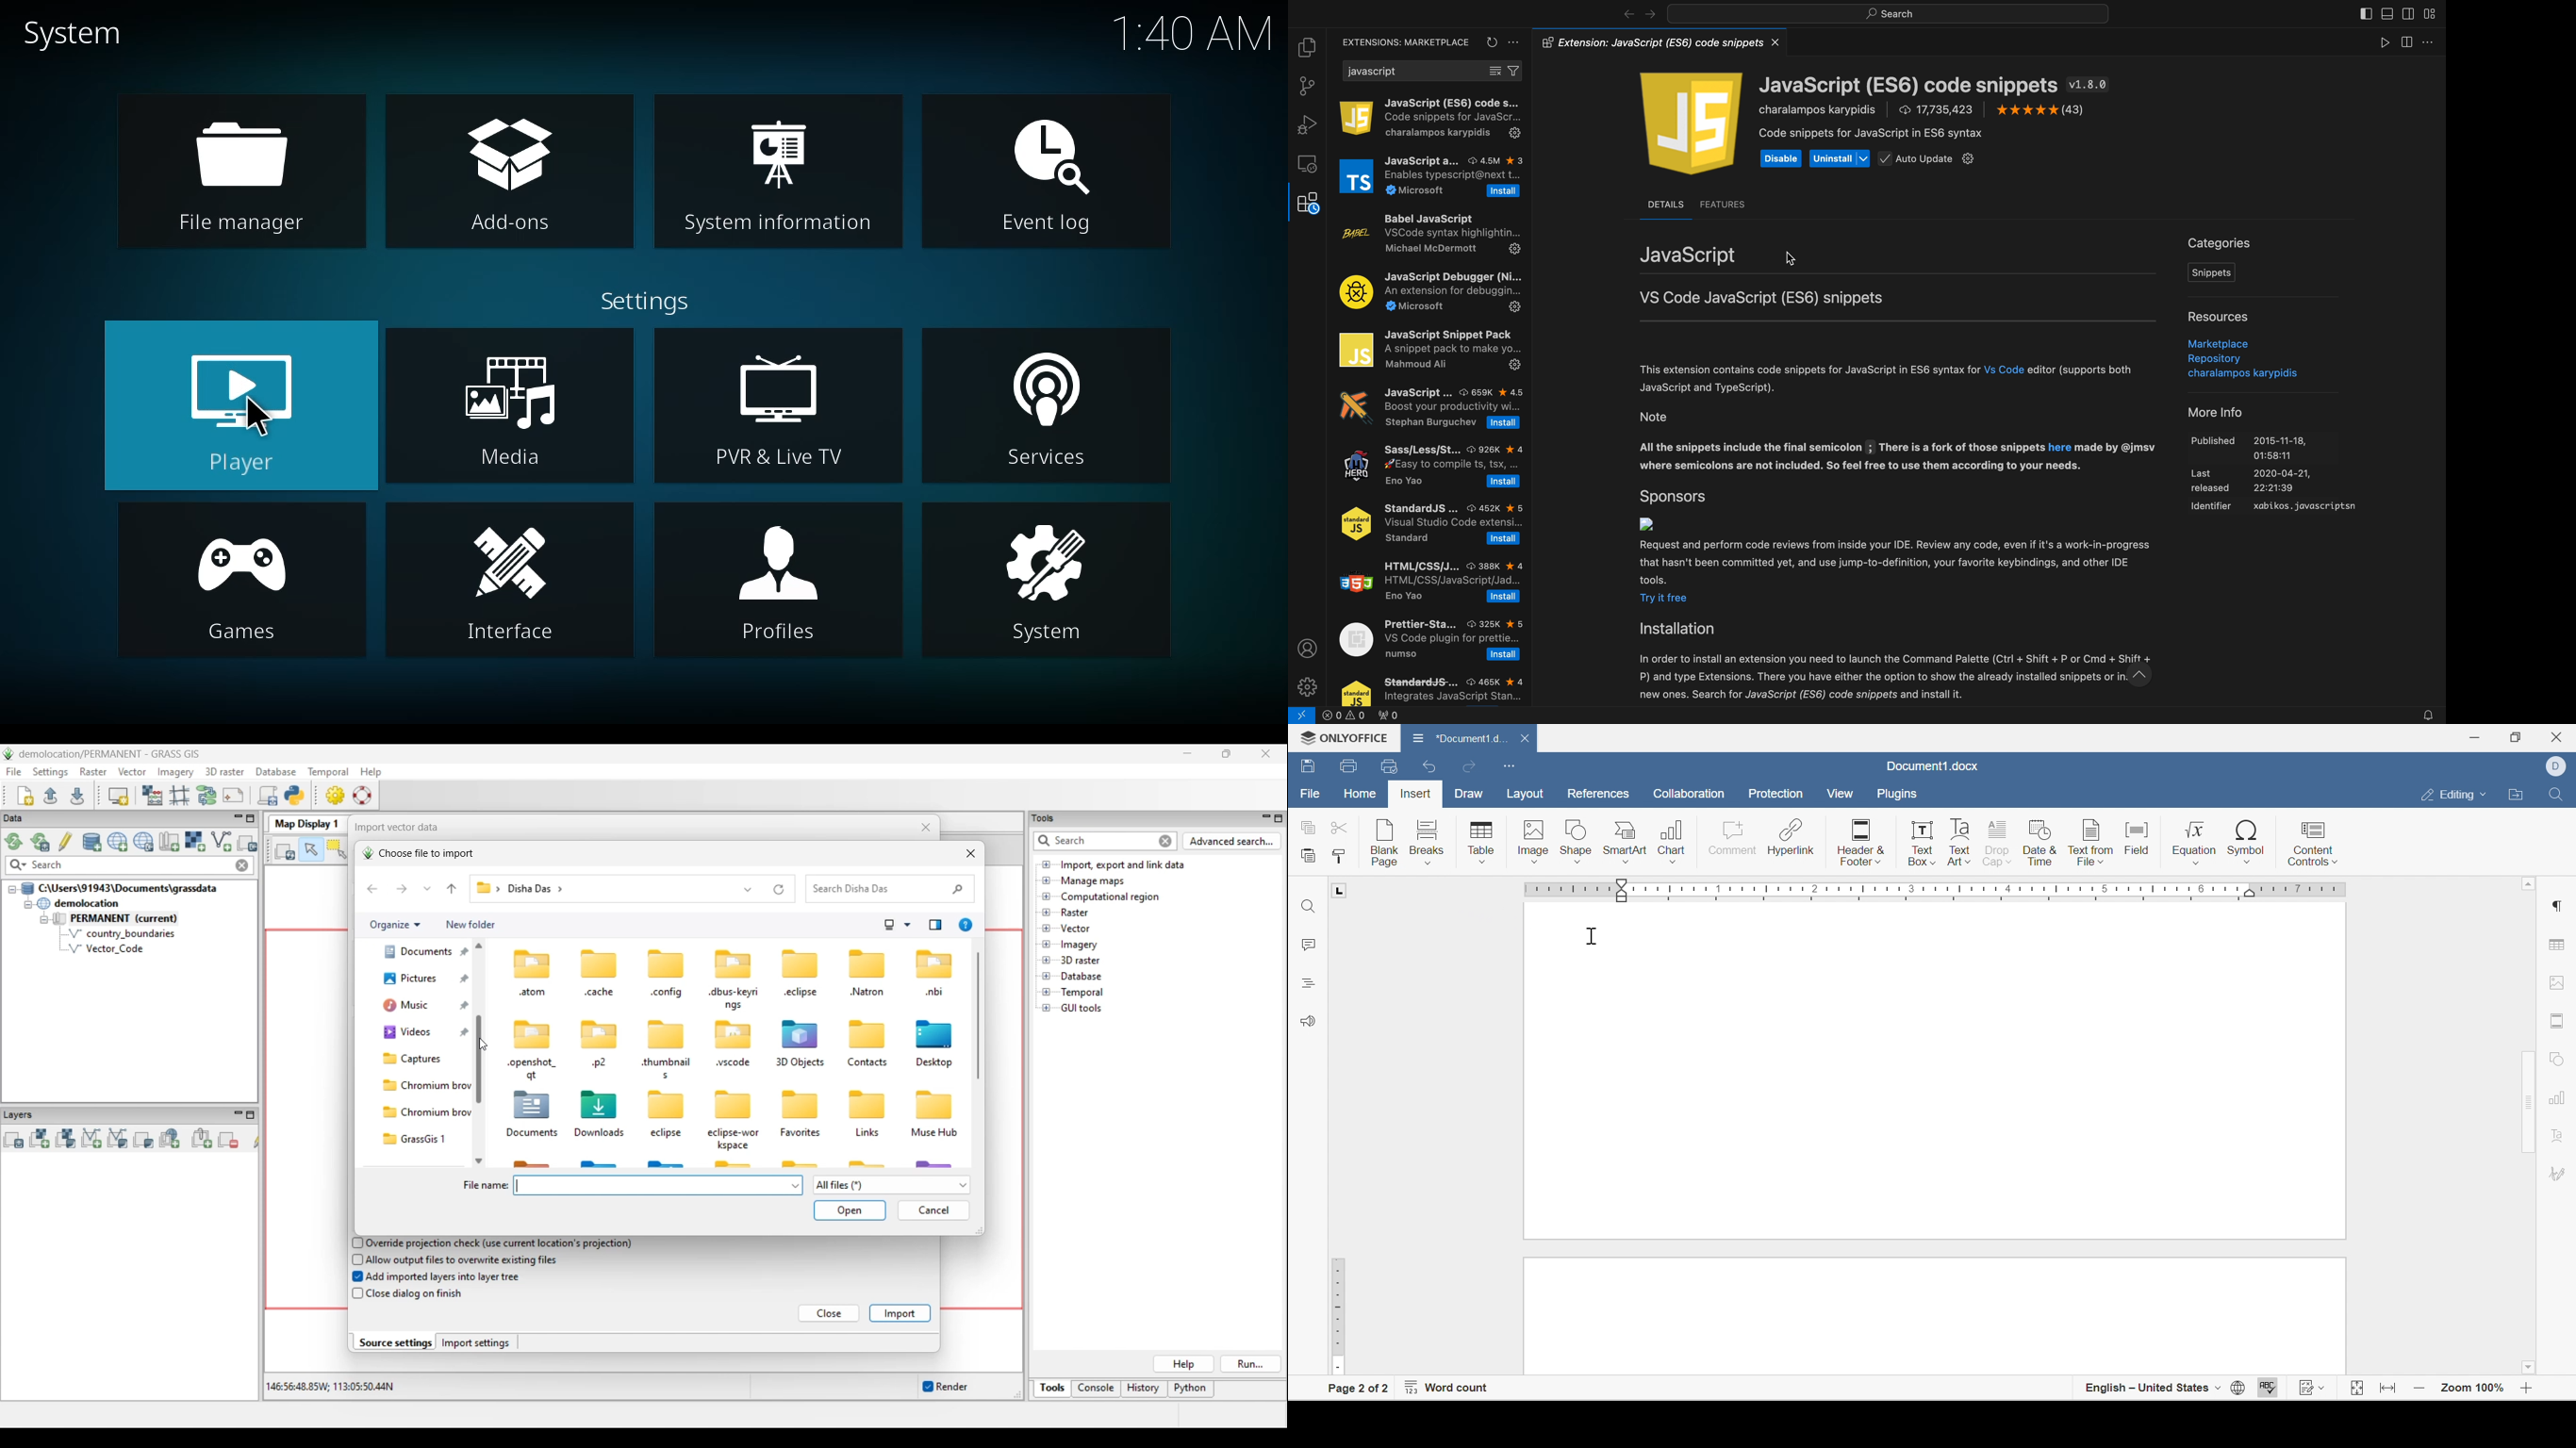 The image size is (2576, 1456). Describe the element at coordinates (2267, 1391) in the screenshot. I see `ABC` at that location.